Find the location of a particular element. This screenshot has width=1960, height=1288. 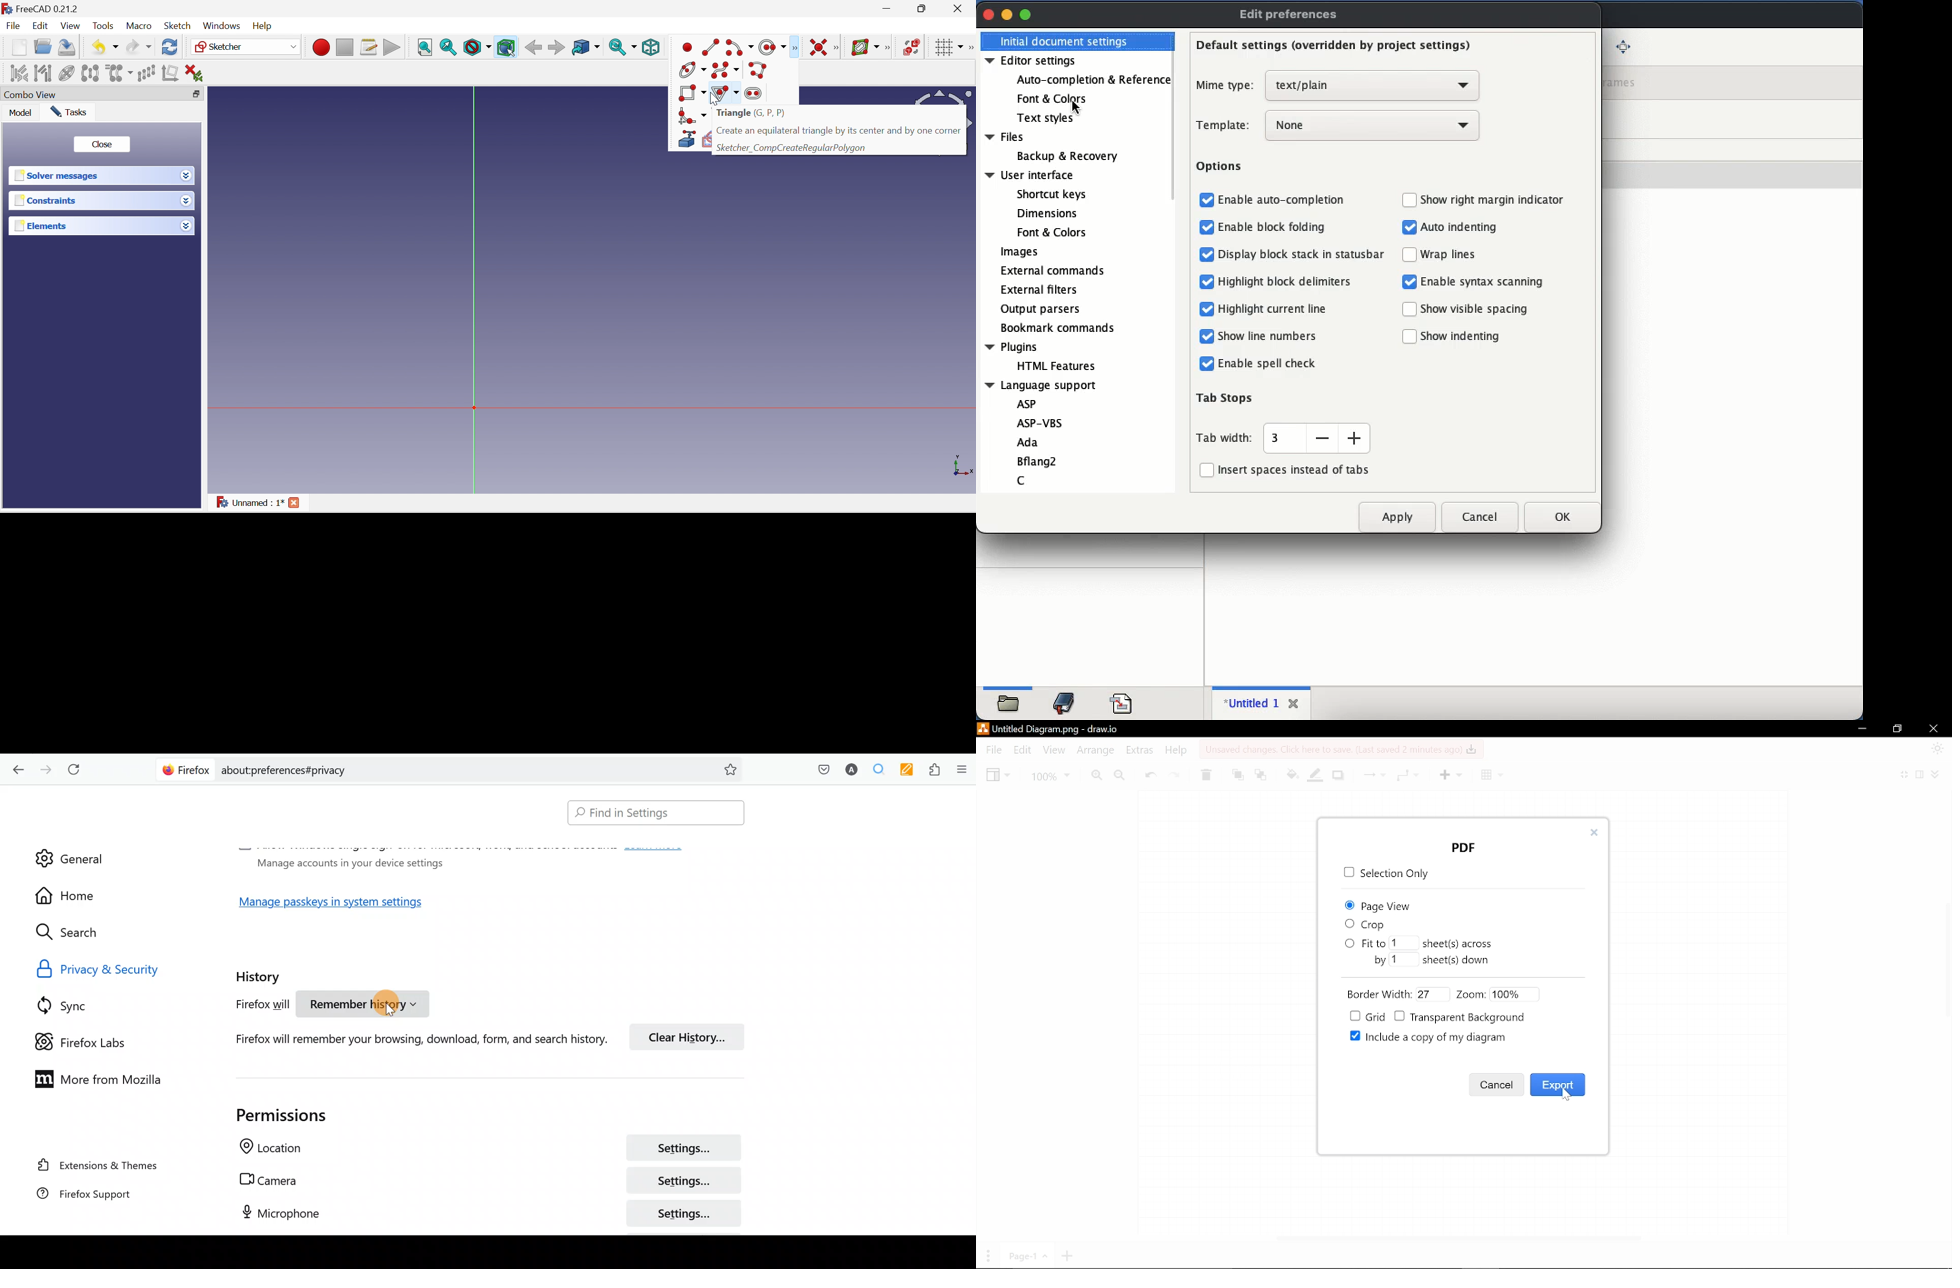

Location settings is located at coordinates (484, 1149).